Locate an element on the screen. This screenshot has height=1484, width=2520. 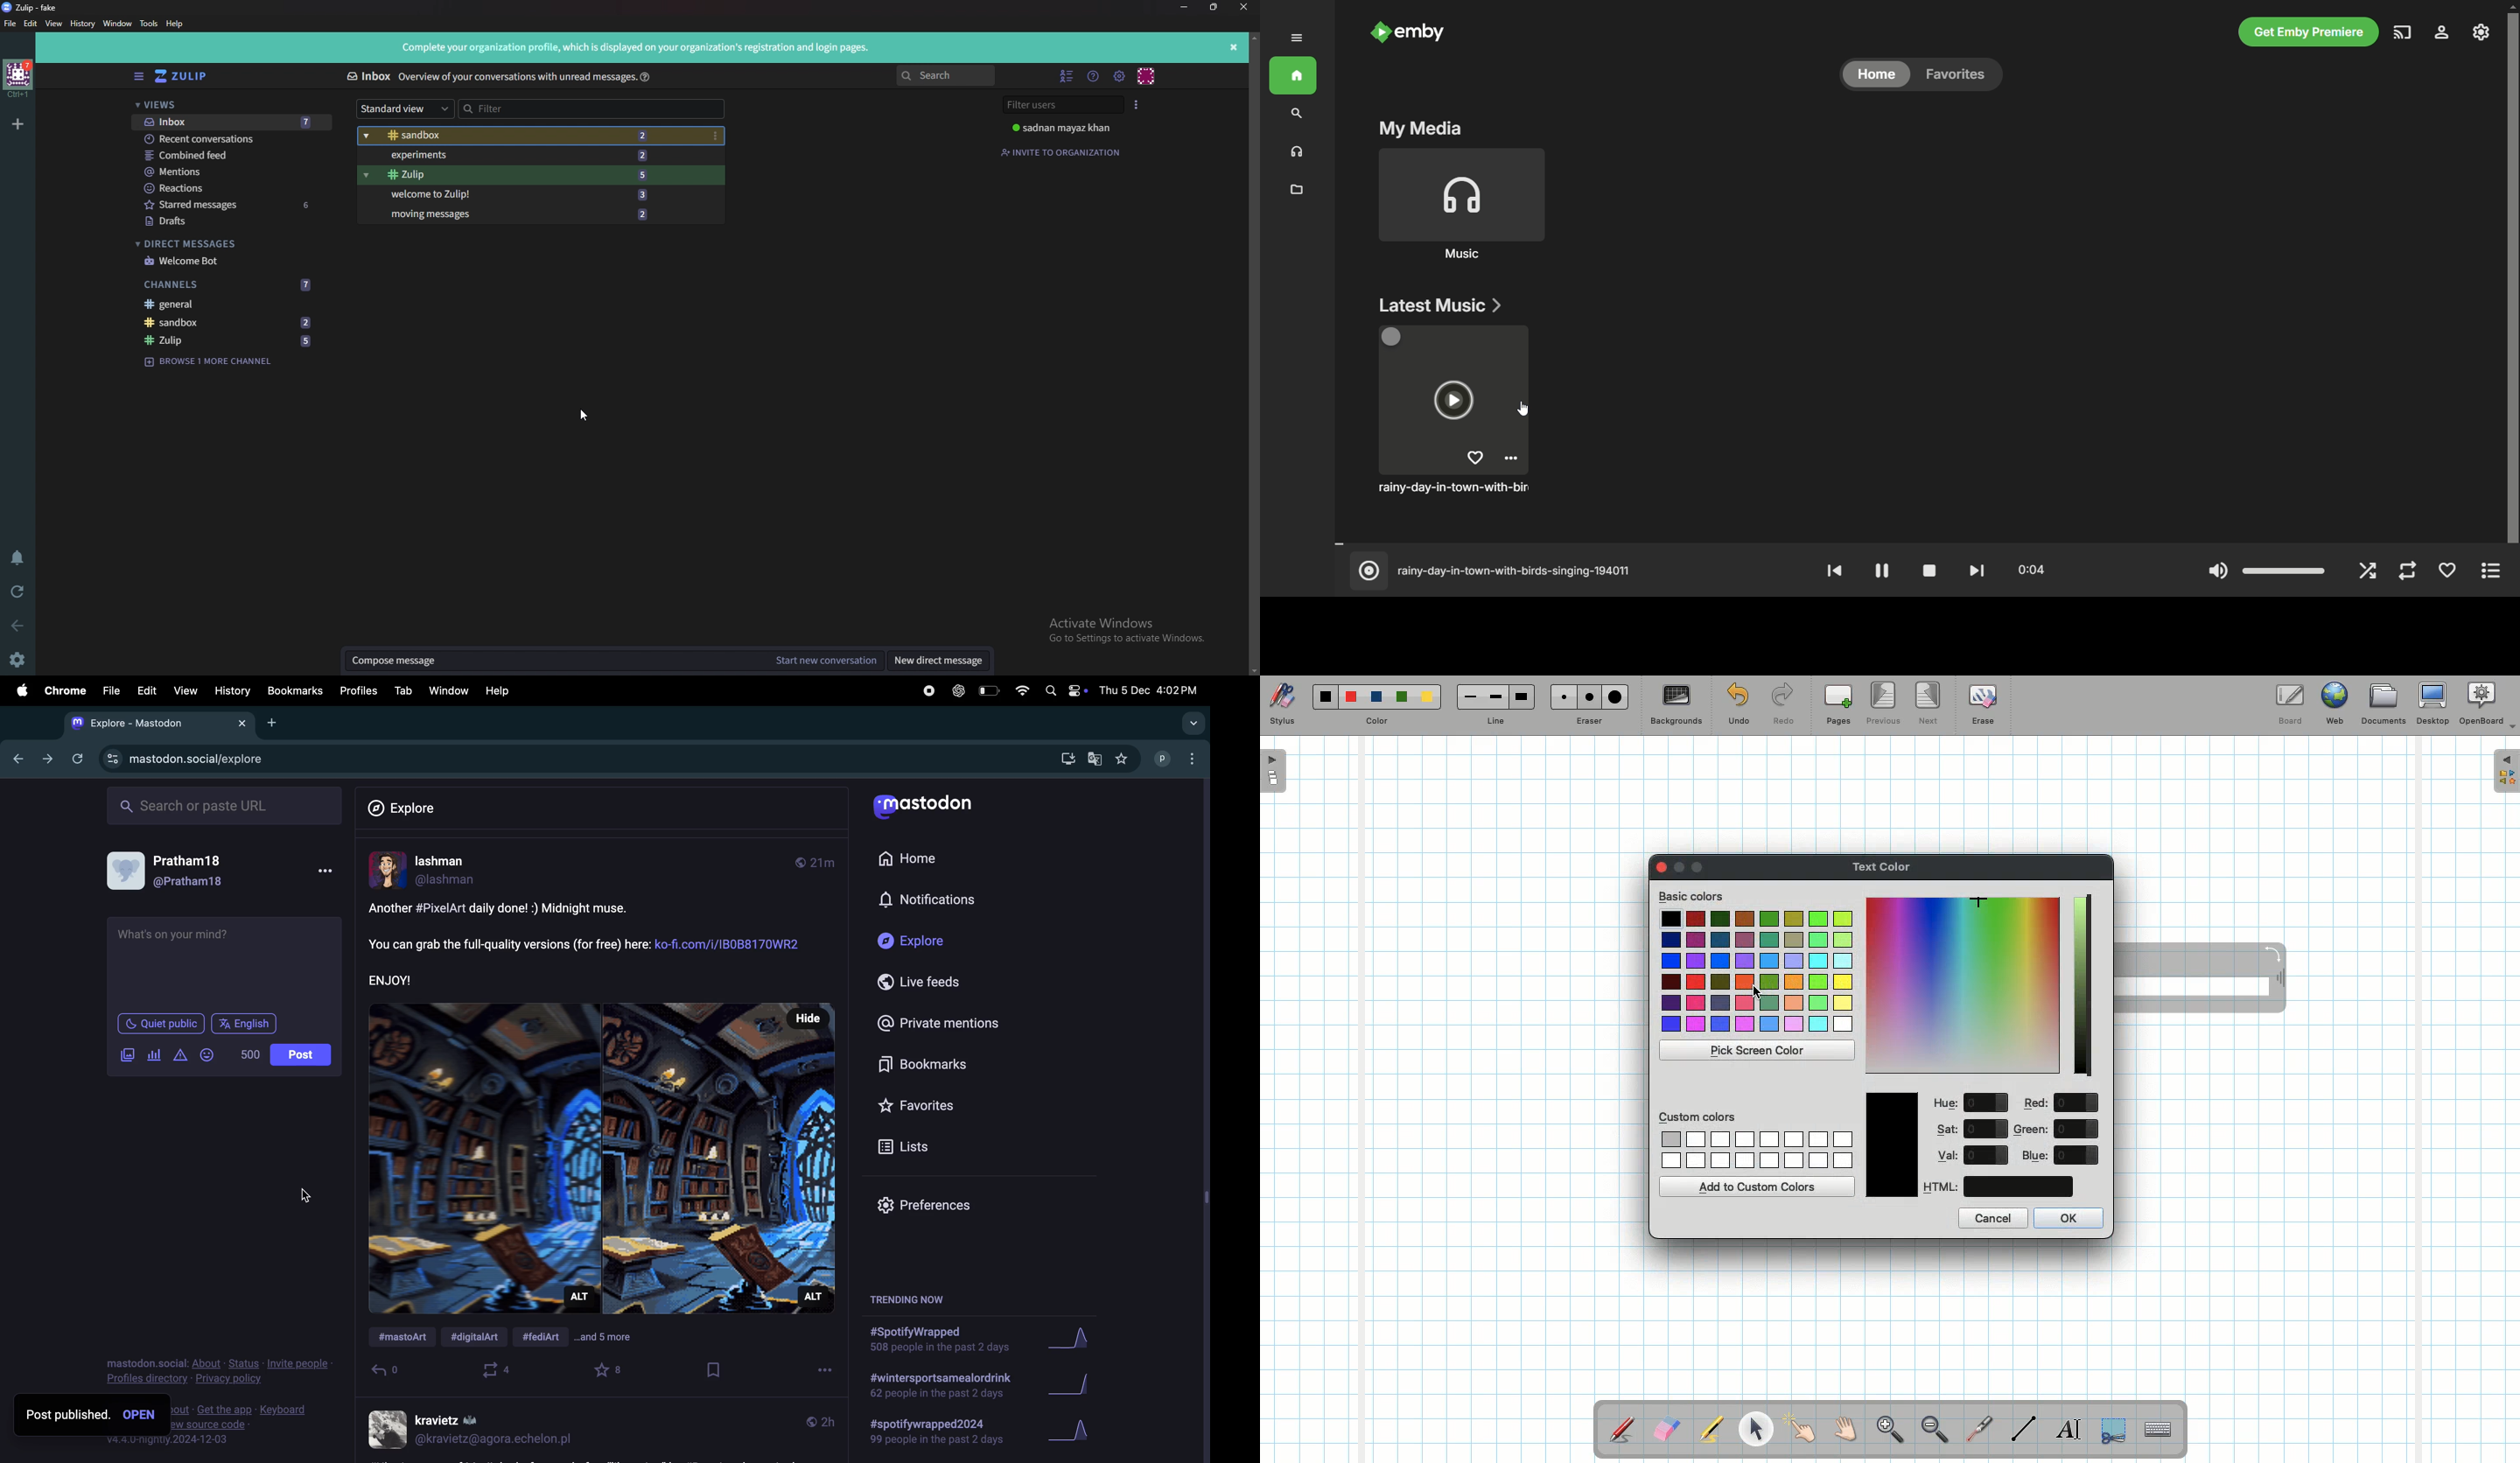
sadnan mayaaz khan is located at coordinates (1072, 127).